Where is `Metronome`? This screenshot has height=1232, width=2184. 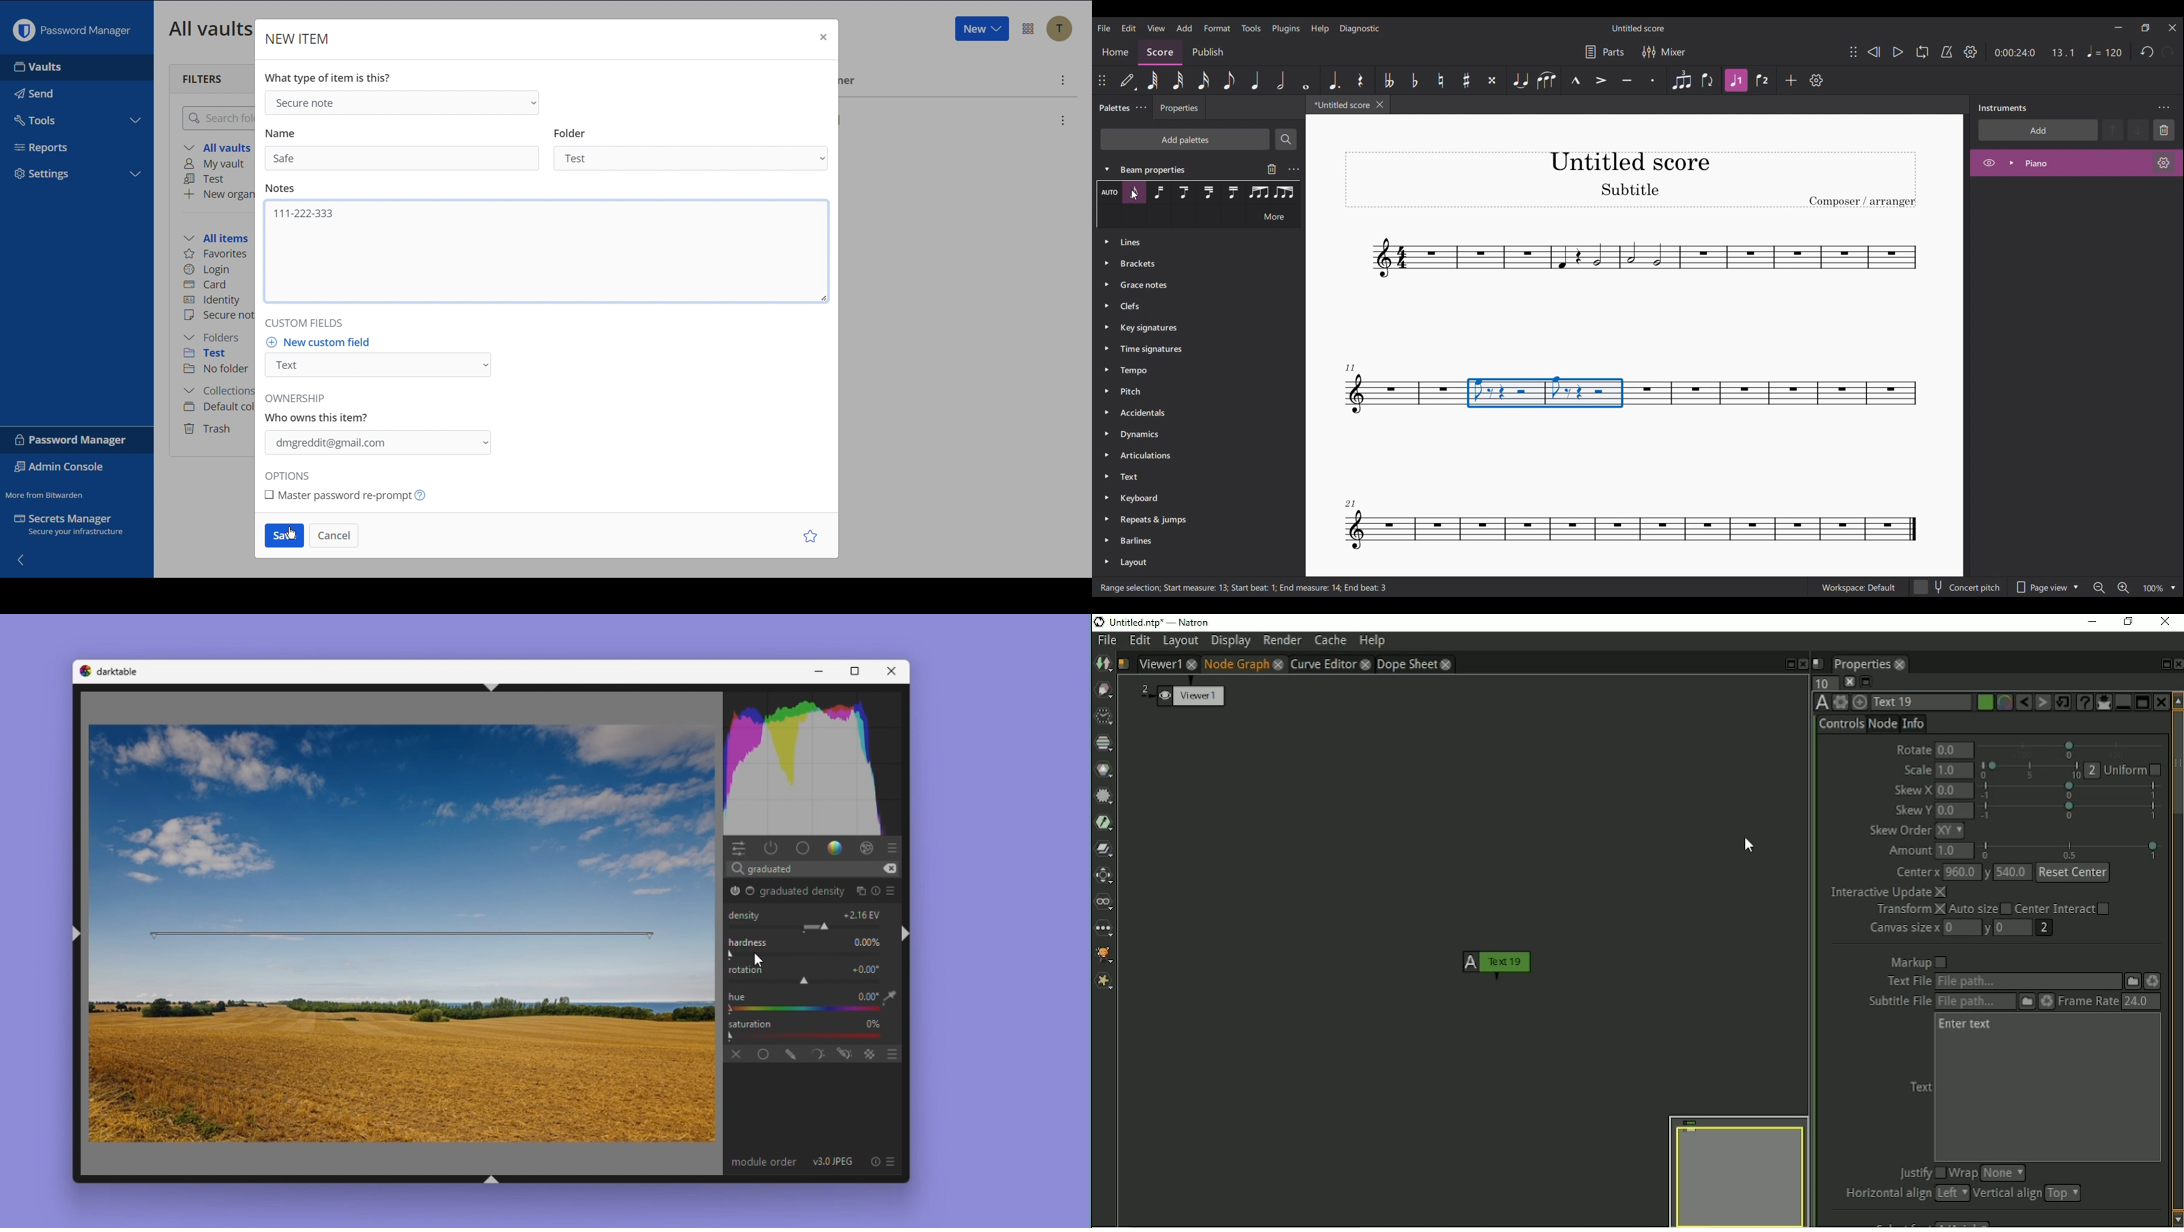
Metronome is located at coordinates (1947, 52).